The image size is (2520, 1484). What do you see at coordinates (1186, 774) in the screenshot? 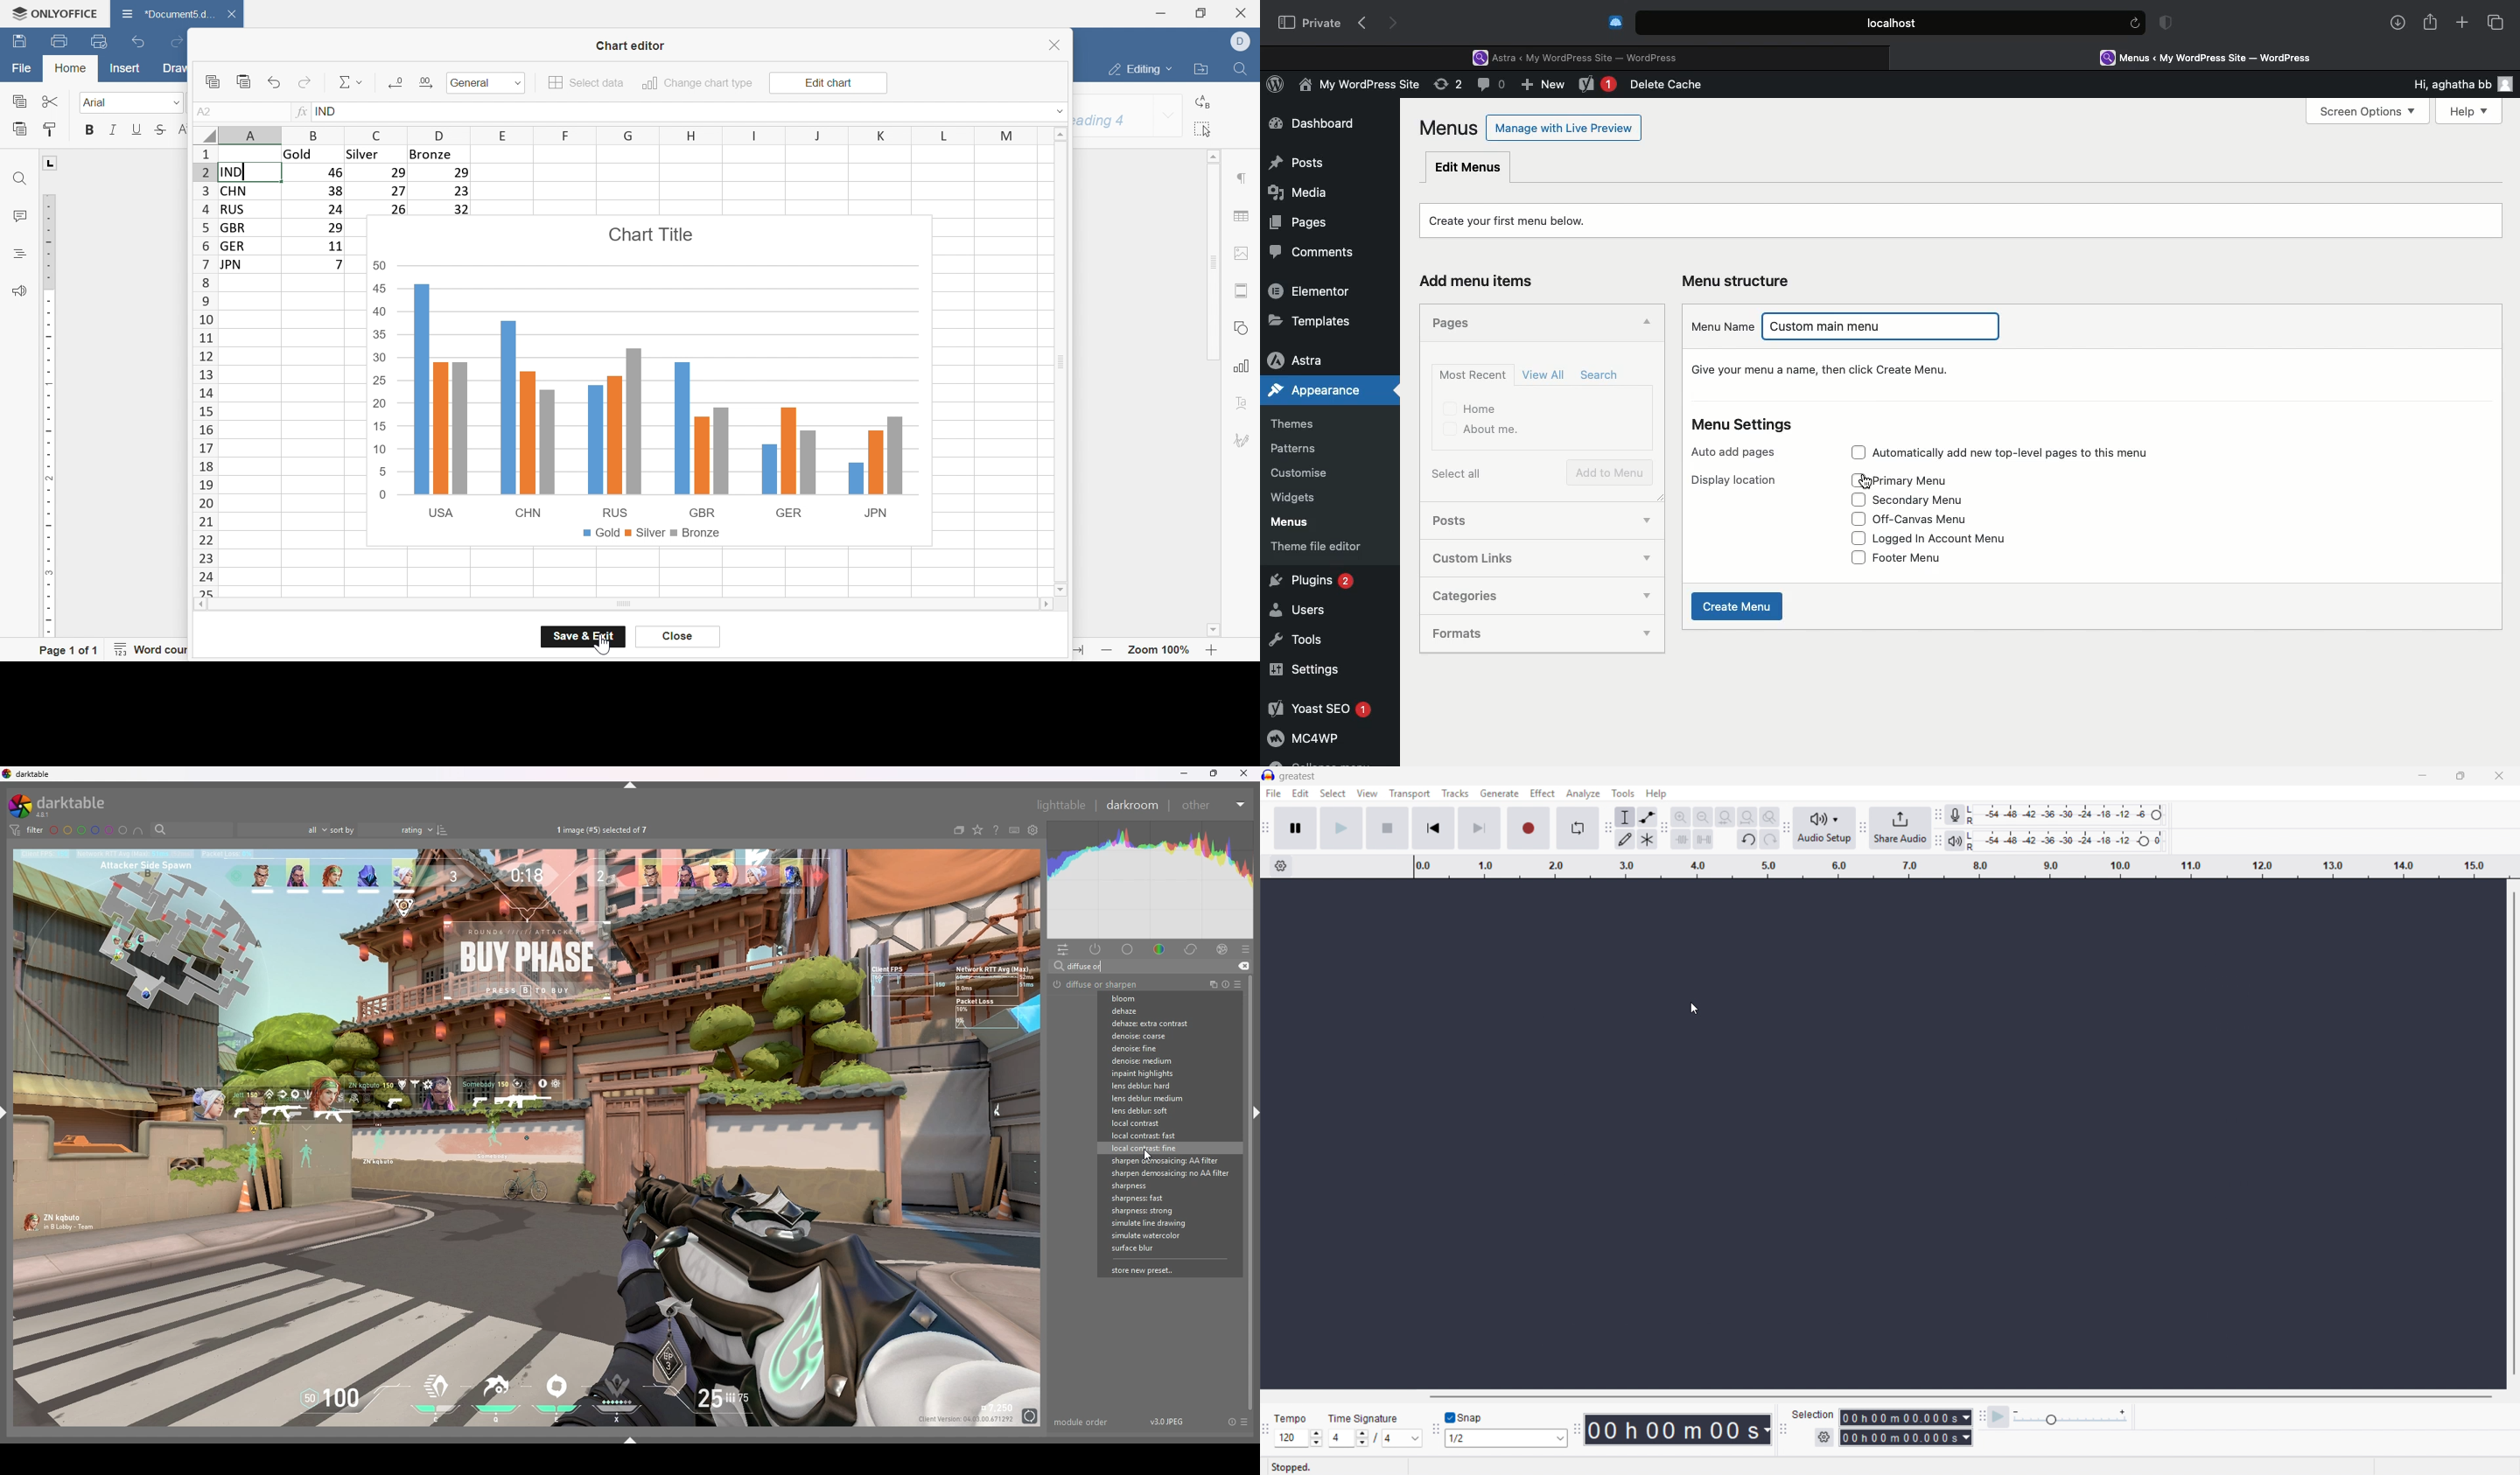
I see `minimize` at bounding box center [1186, 774].